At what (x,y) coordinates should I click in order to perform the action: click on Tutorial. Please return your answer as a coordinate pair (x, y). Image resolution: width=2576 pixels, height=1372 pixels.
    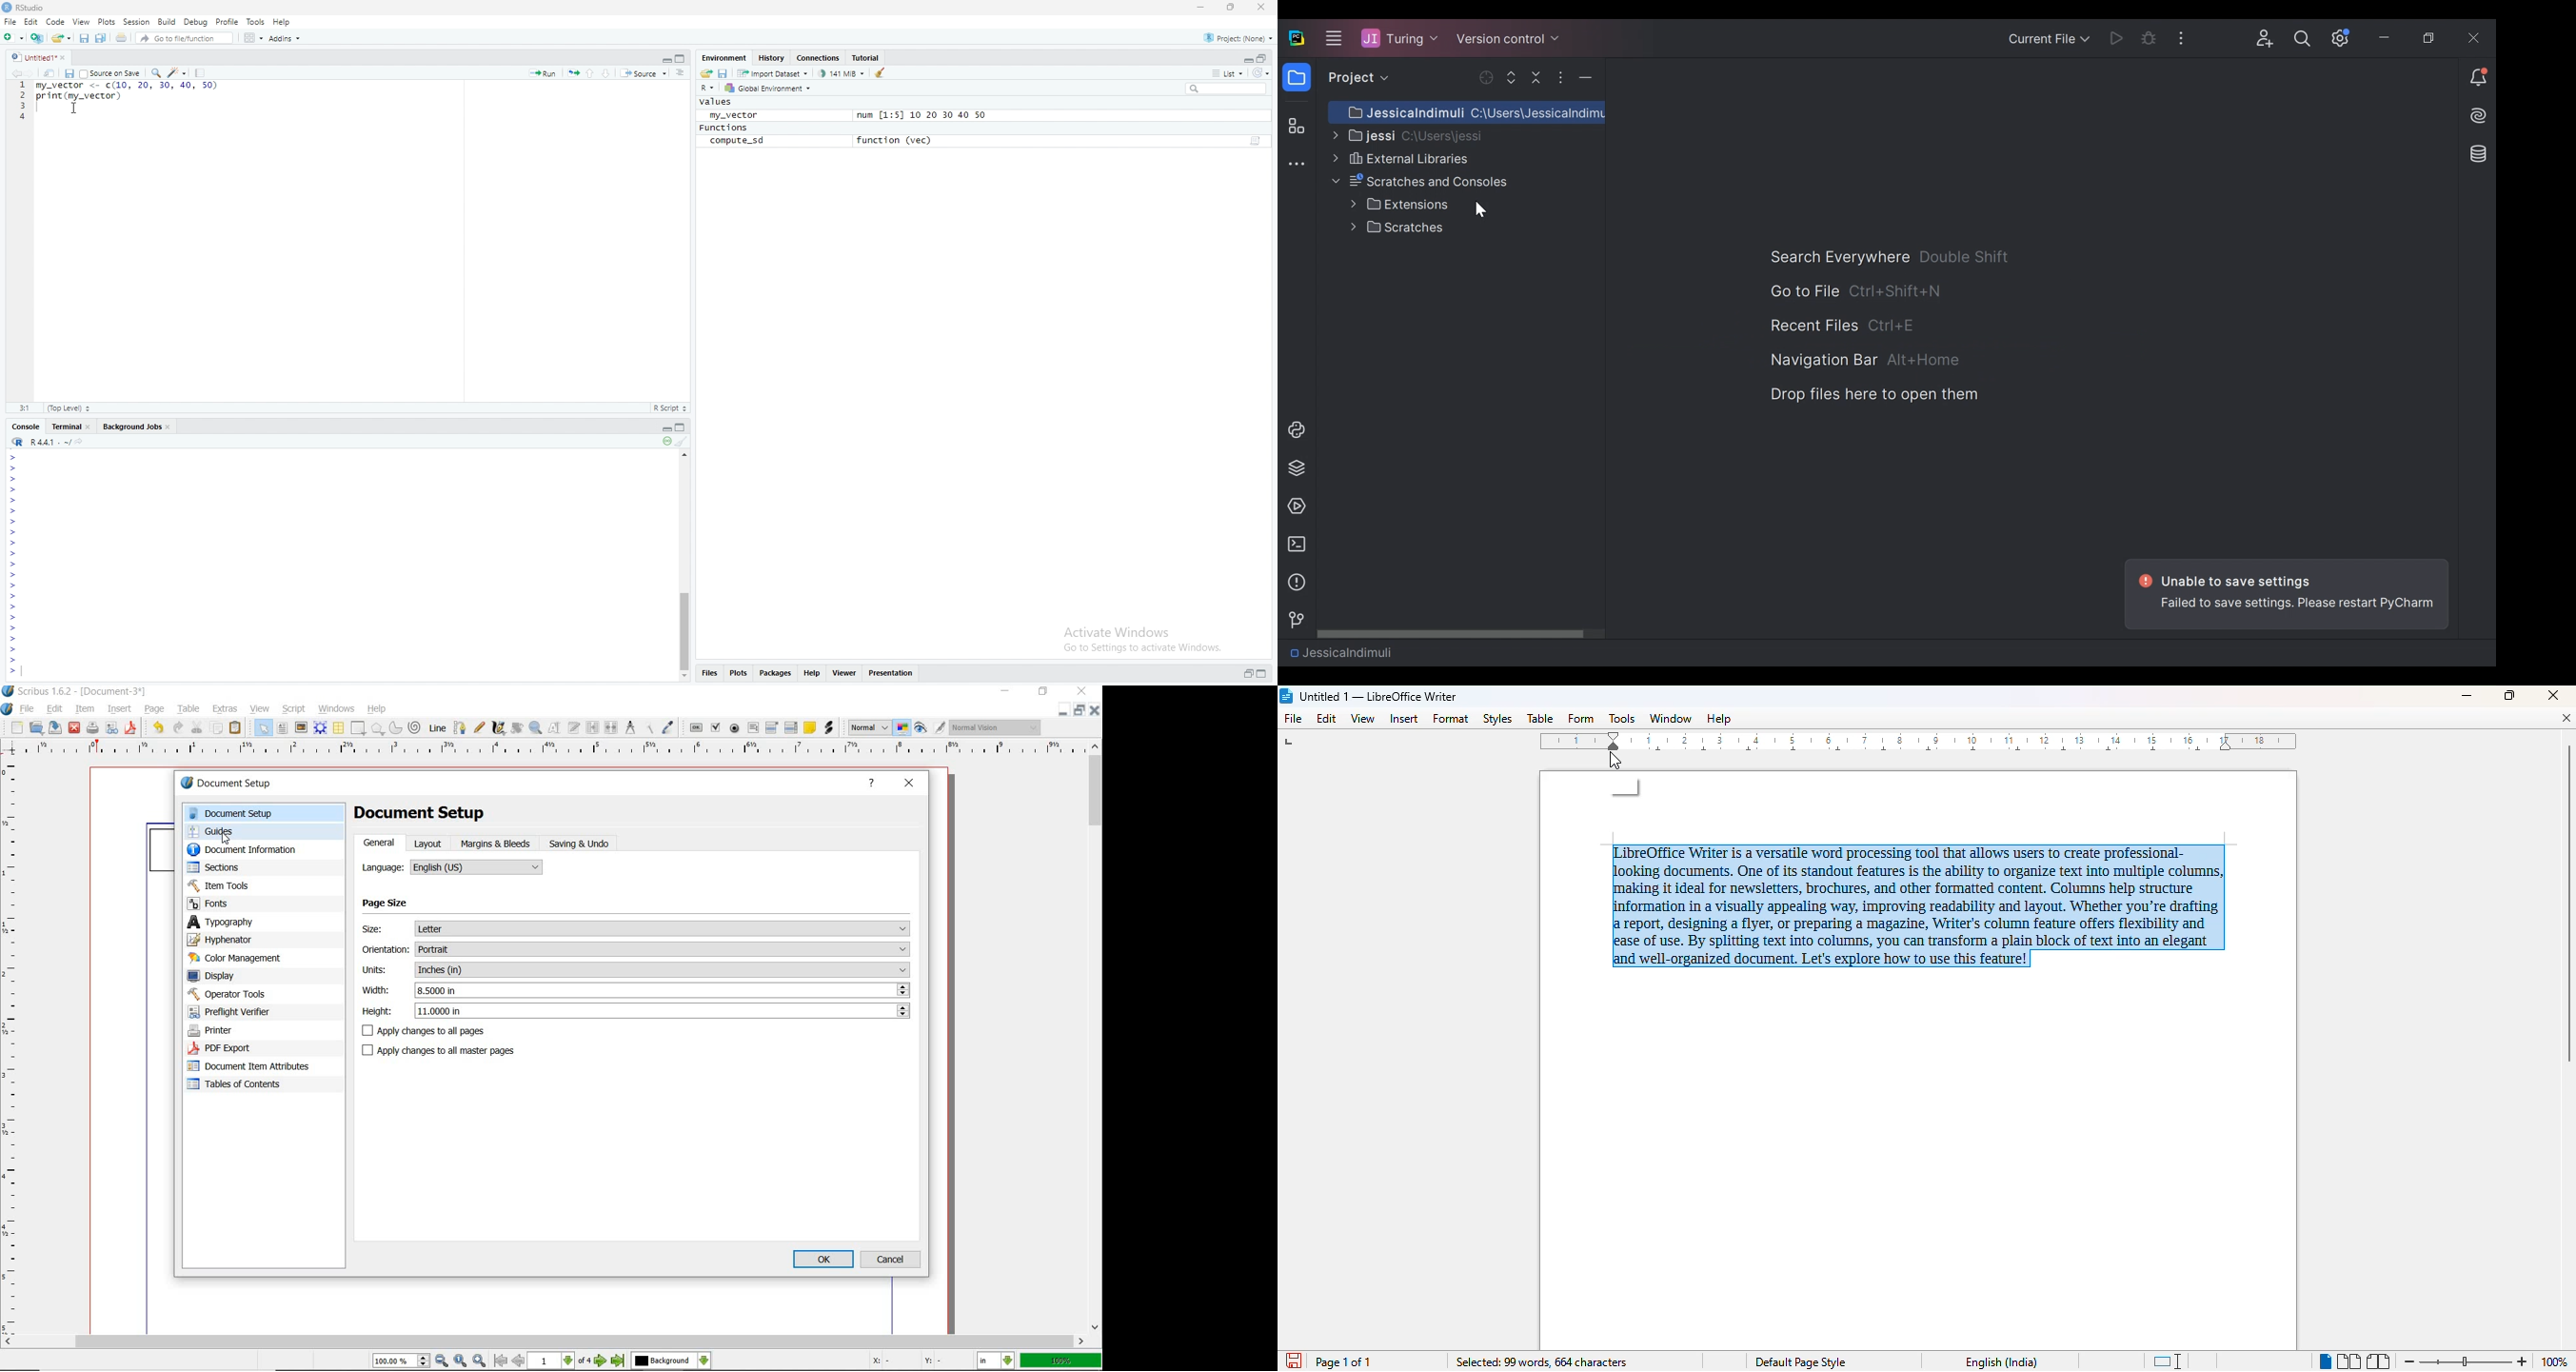
    Looking at the image, I should click on (867, 57).